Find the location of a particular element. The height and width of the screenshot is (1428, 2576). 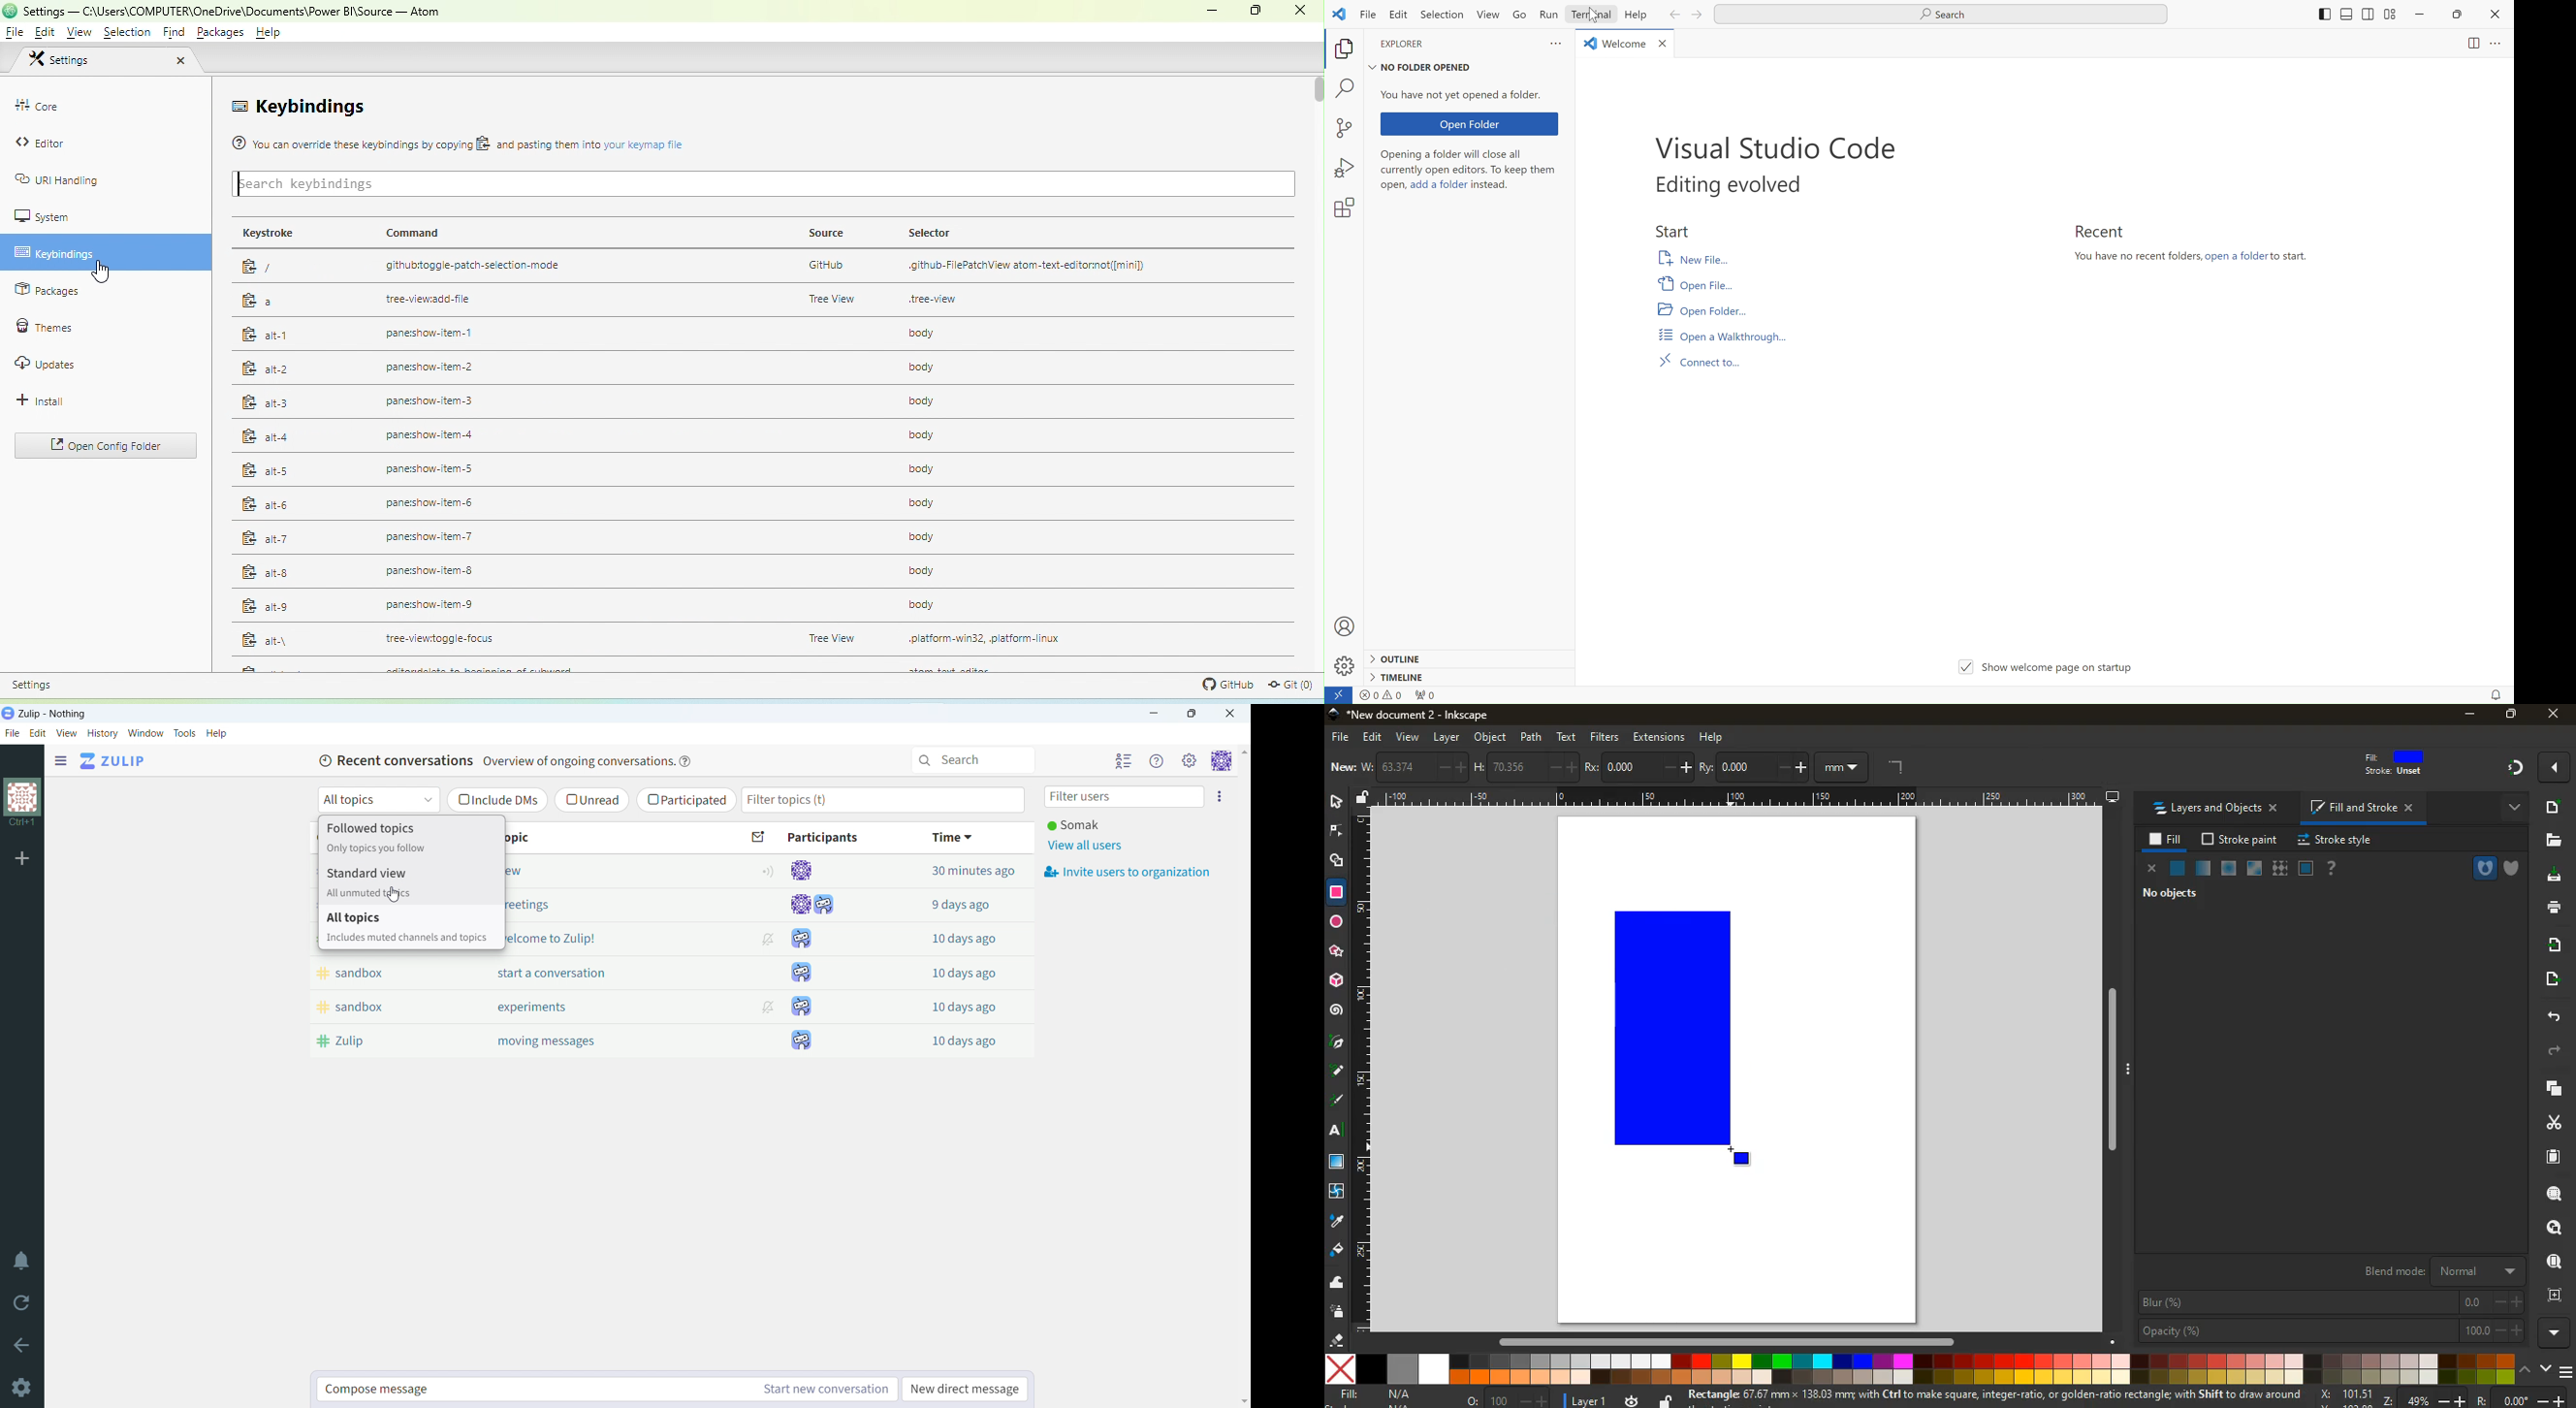

source is located at coordinates (836, 448).